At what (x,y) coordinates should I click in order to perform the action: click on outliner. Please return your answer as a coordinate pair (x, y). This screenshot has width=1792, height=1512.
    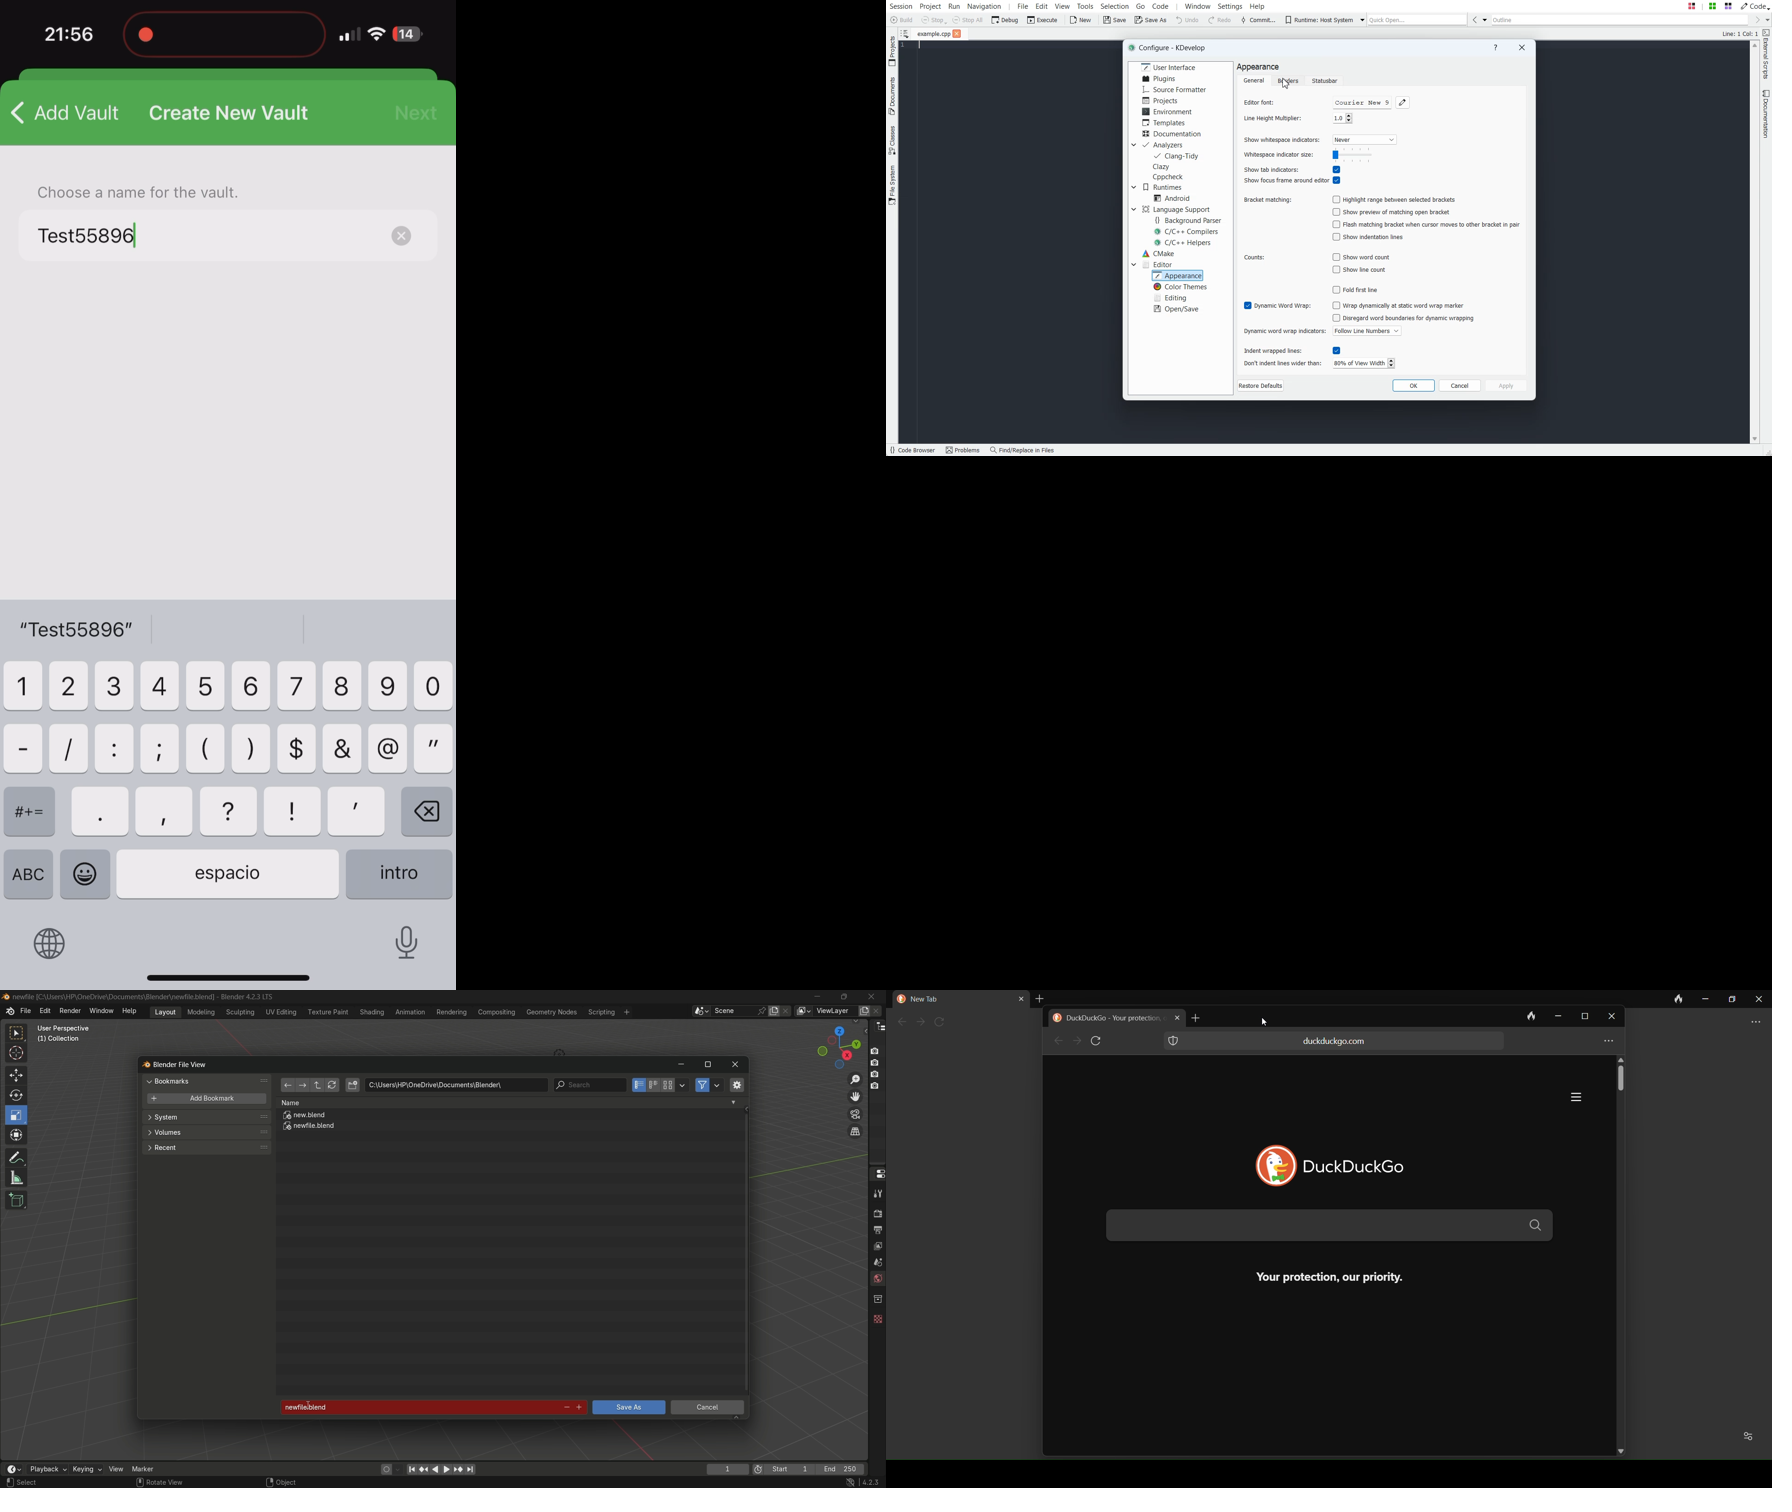
    Looking at the image, I should click on (878, 1026).